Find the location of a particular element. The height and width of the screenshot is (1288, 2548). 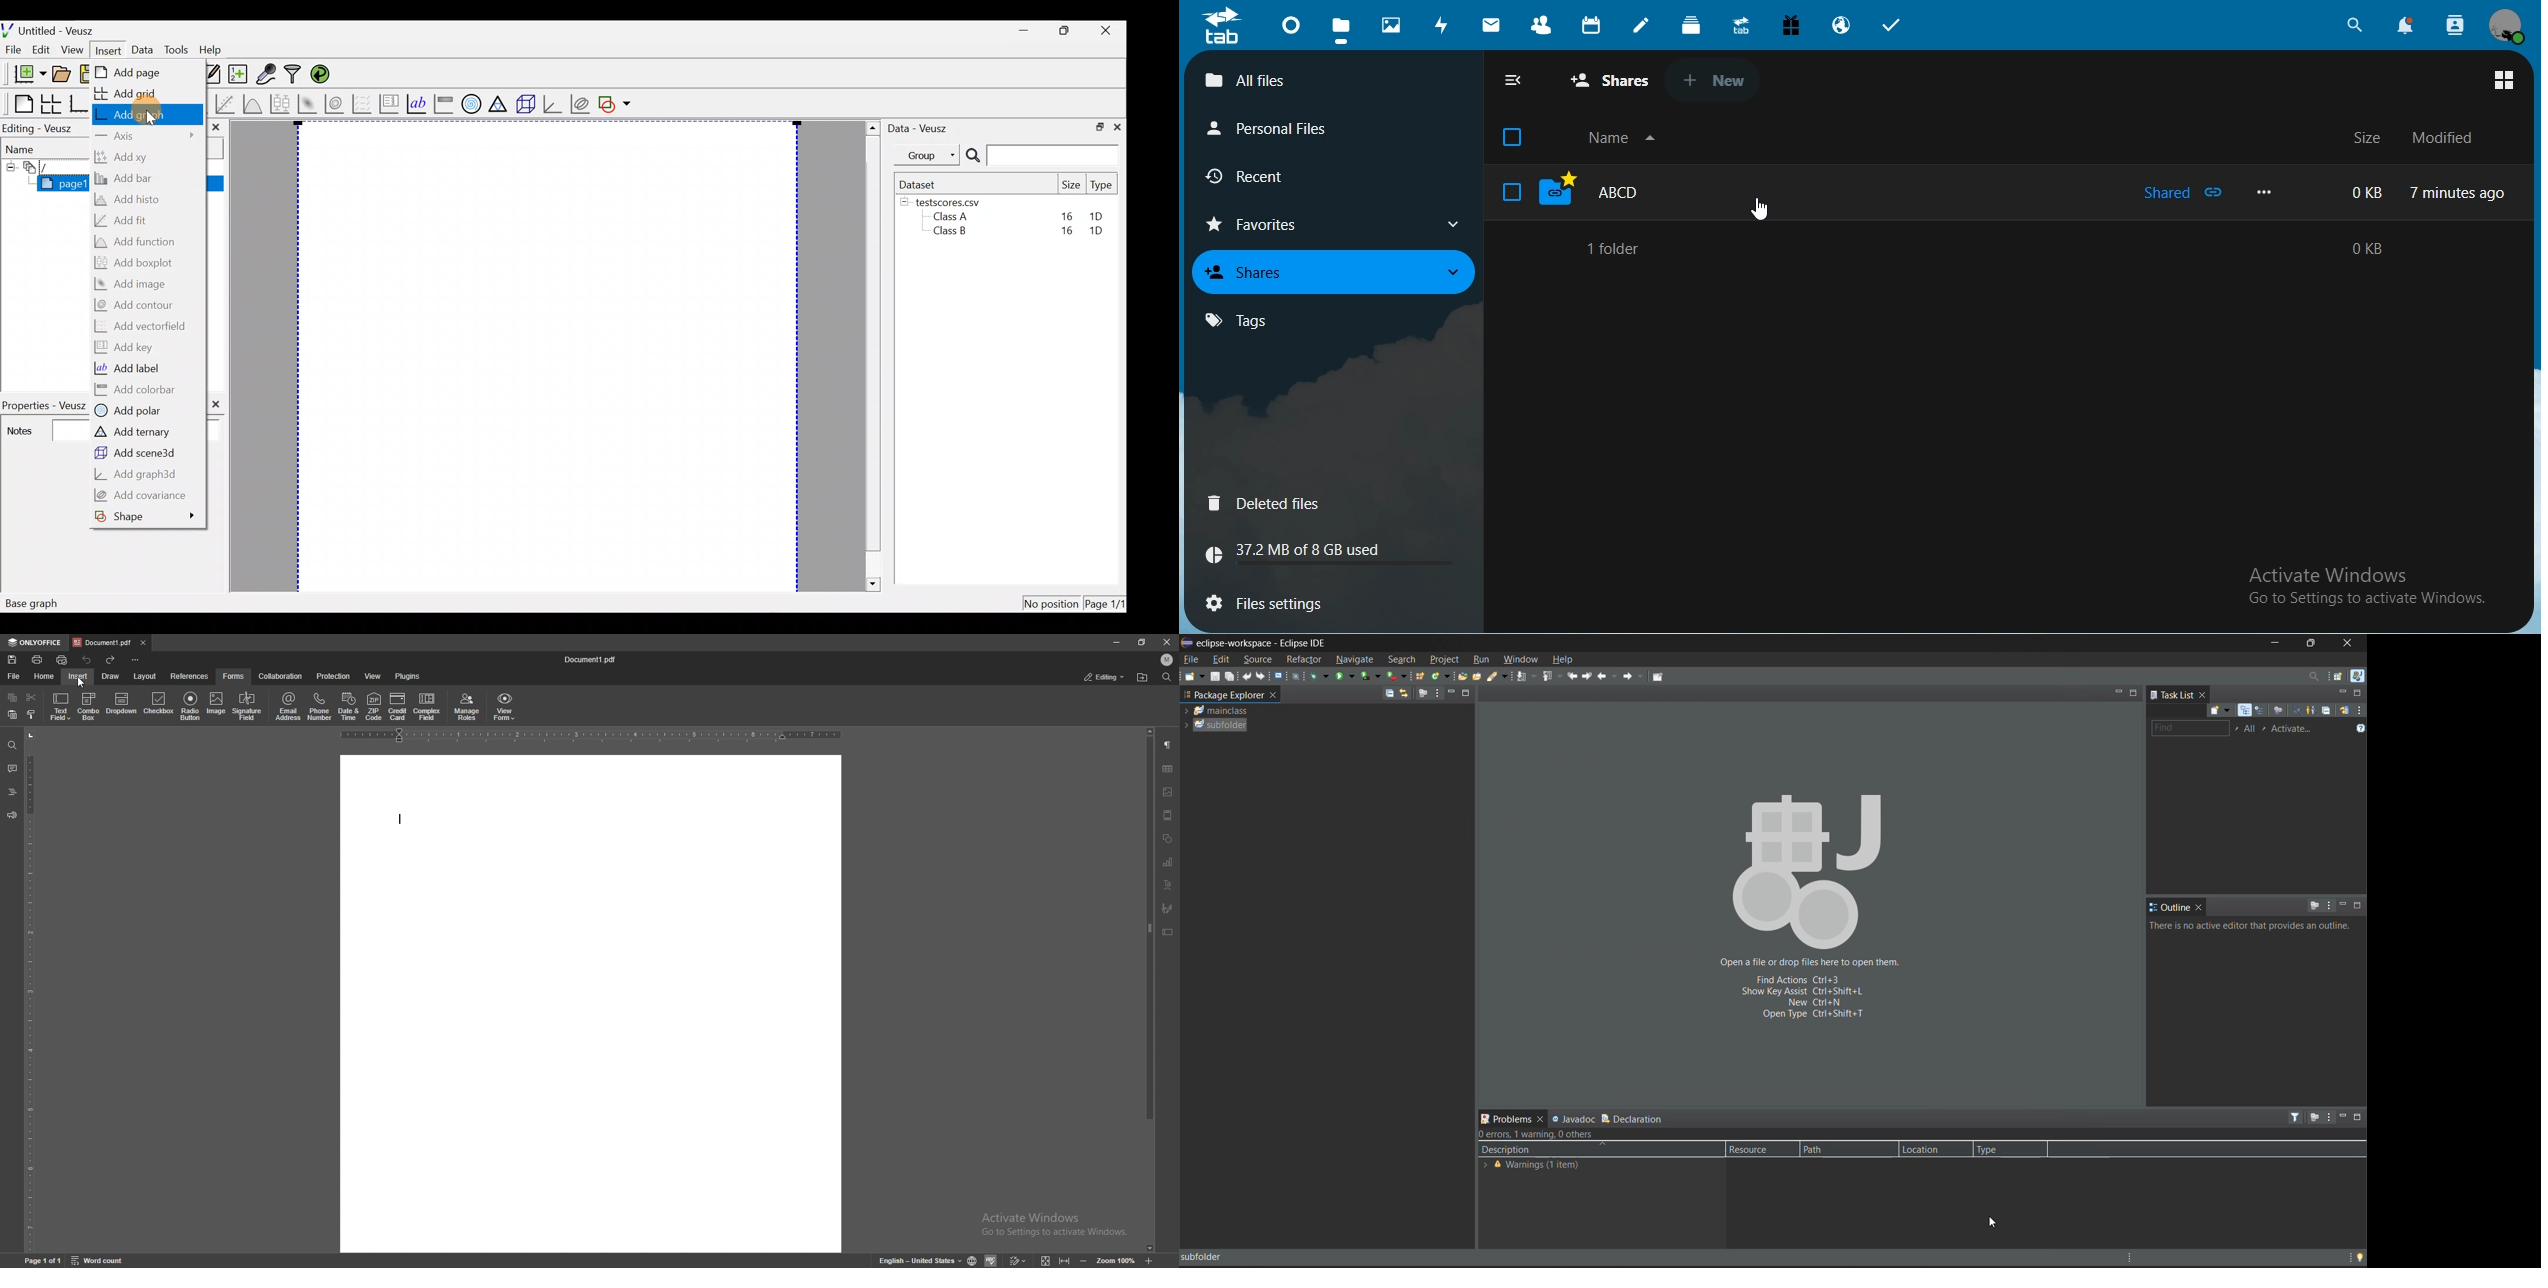

files settings is located at coordinates (1296, 600).